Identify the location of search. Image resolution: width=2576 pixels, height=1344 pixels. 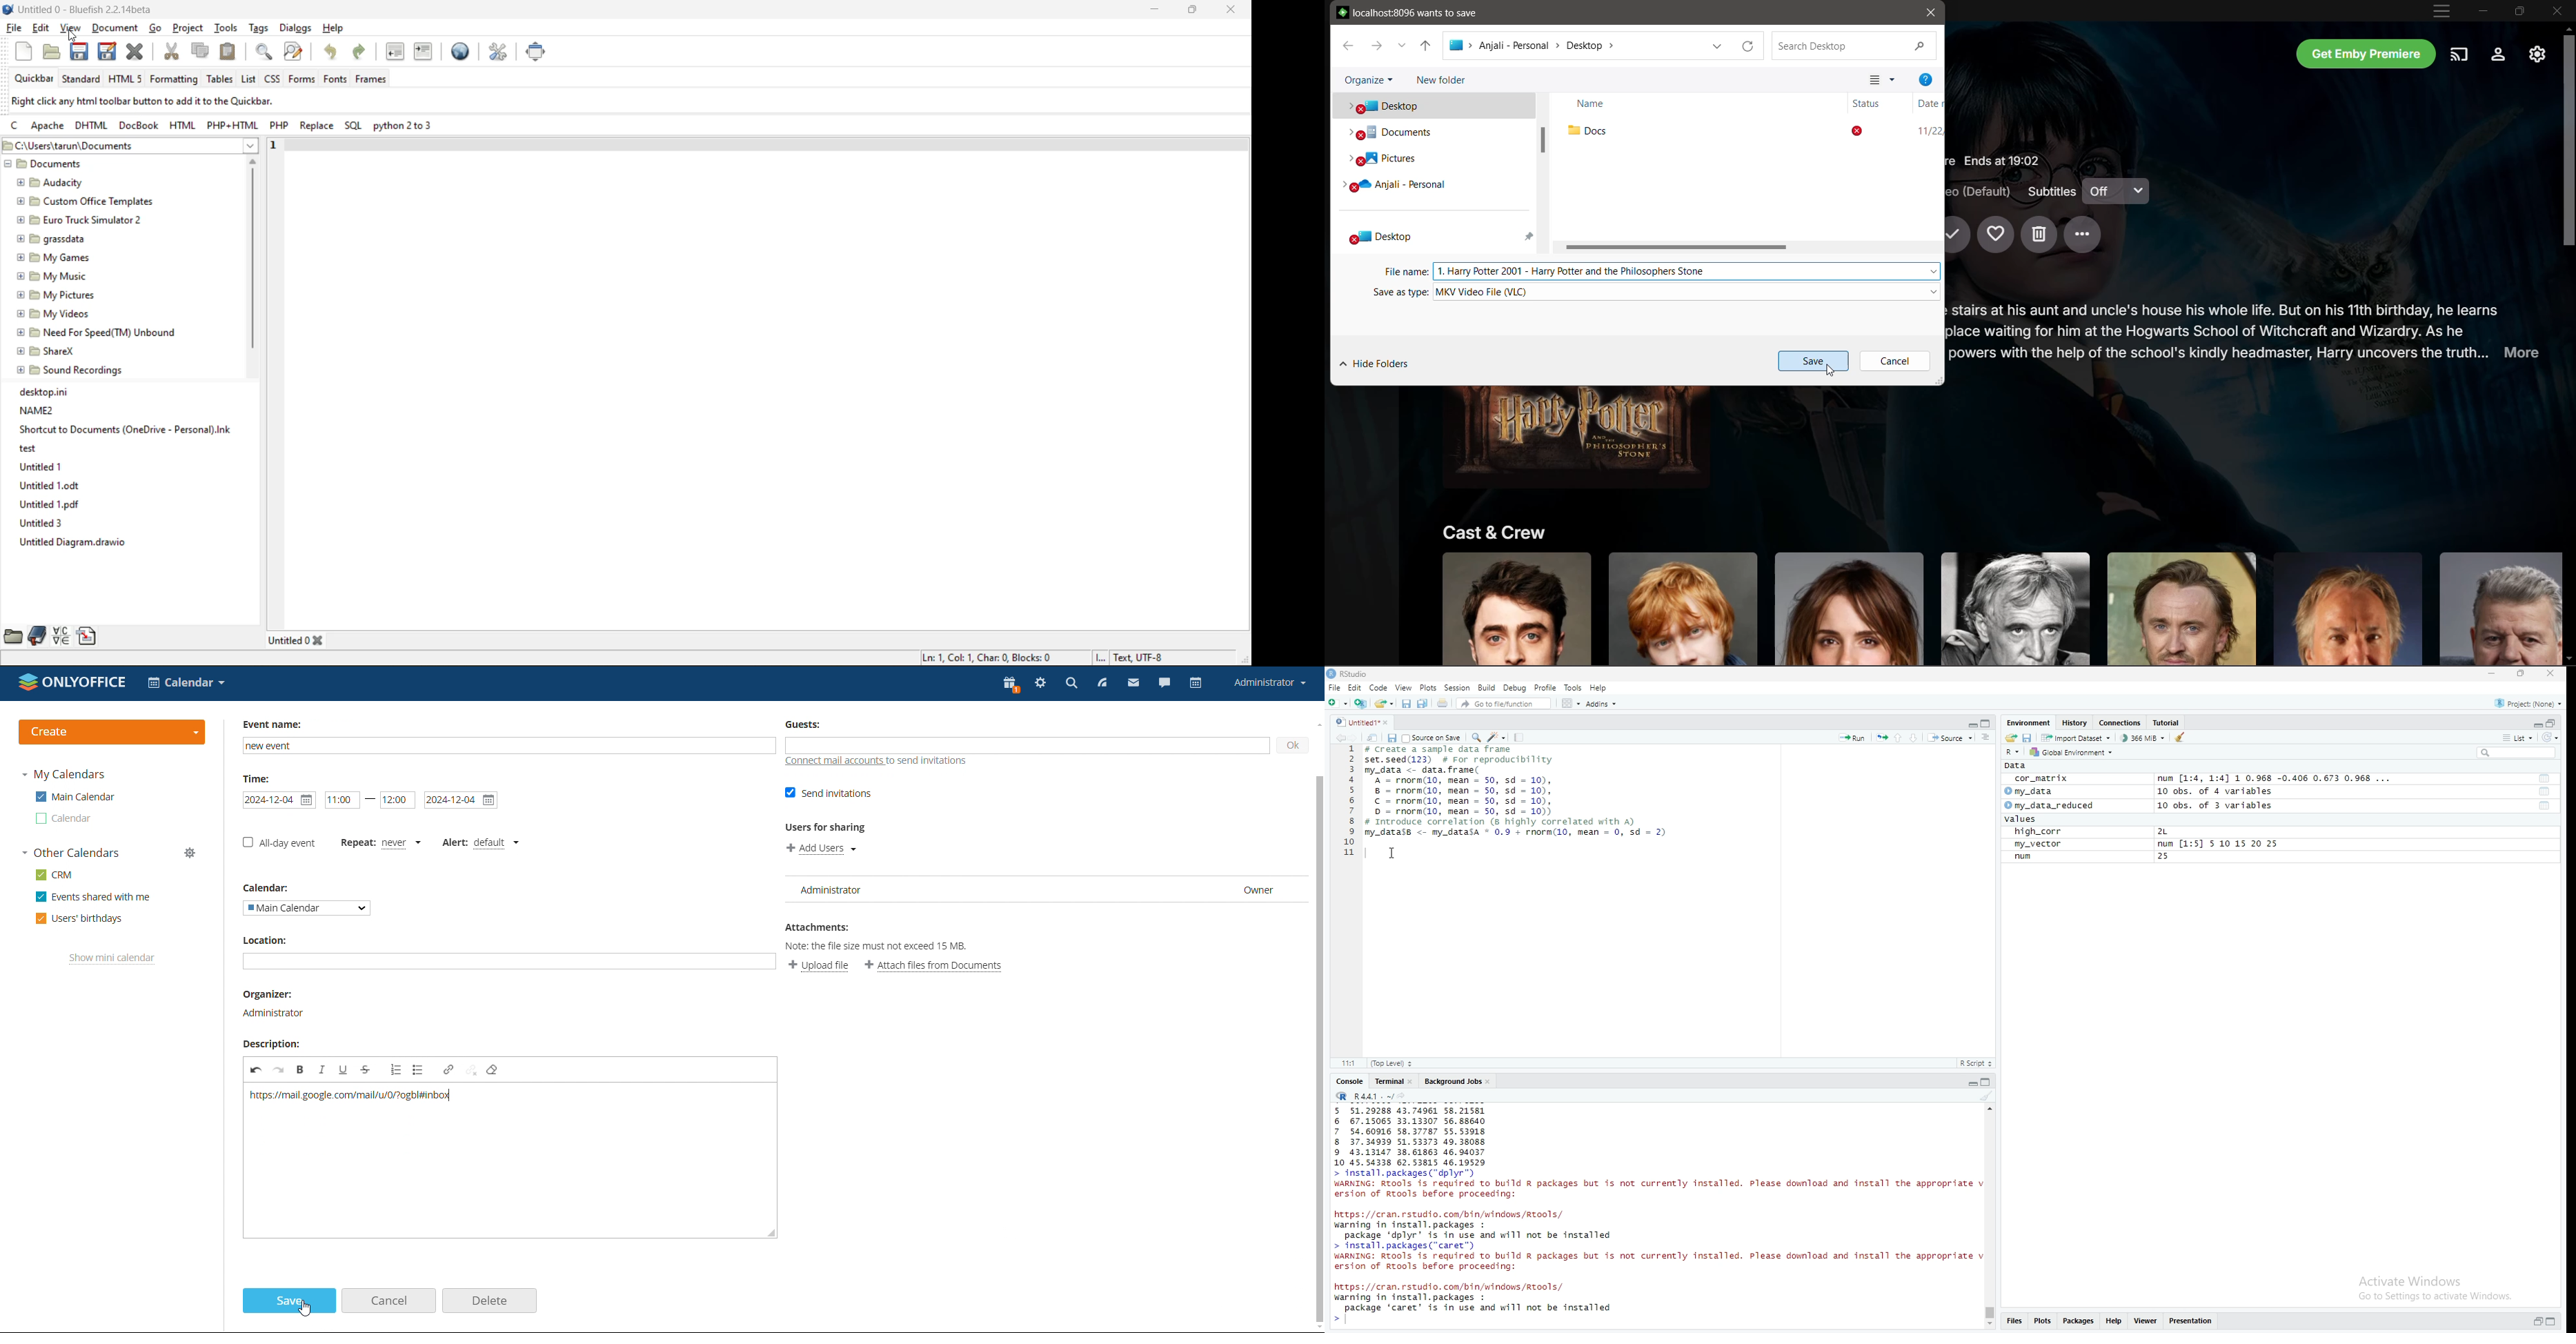
(1477, 738).